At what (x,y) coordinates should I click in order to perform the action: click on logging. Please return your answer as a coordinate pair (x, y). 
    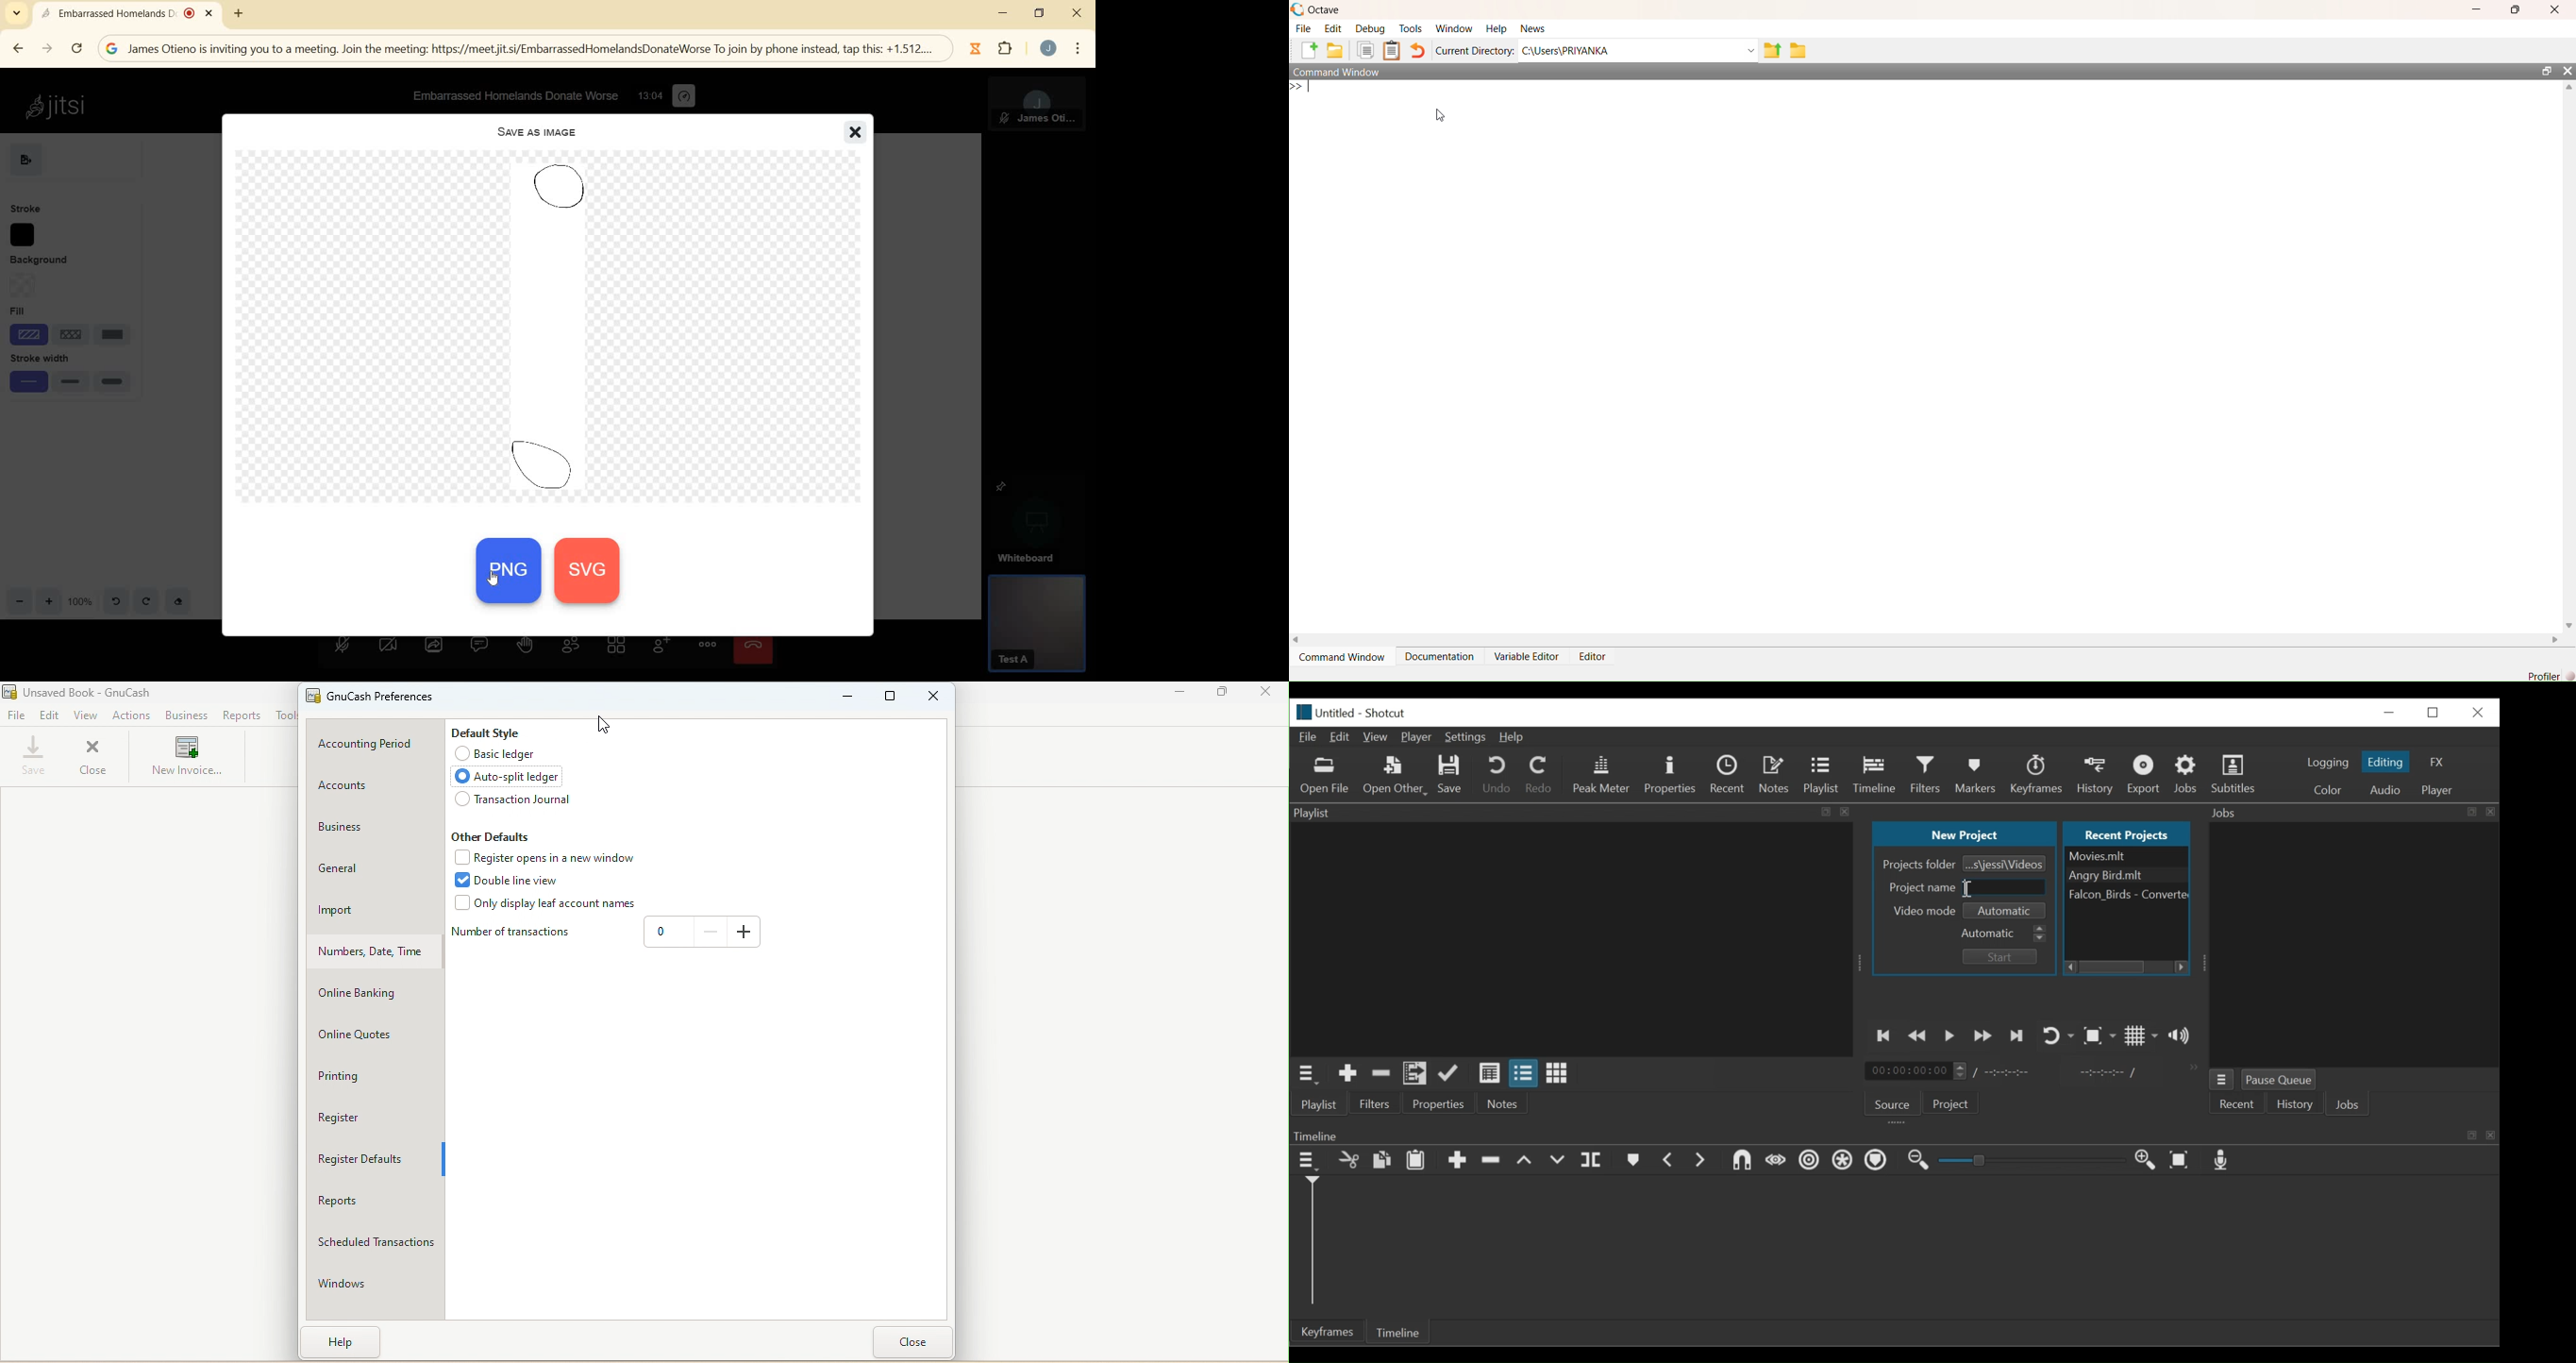
    Looking at the image, I should click on (2331, 764).